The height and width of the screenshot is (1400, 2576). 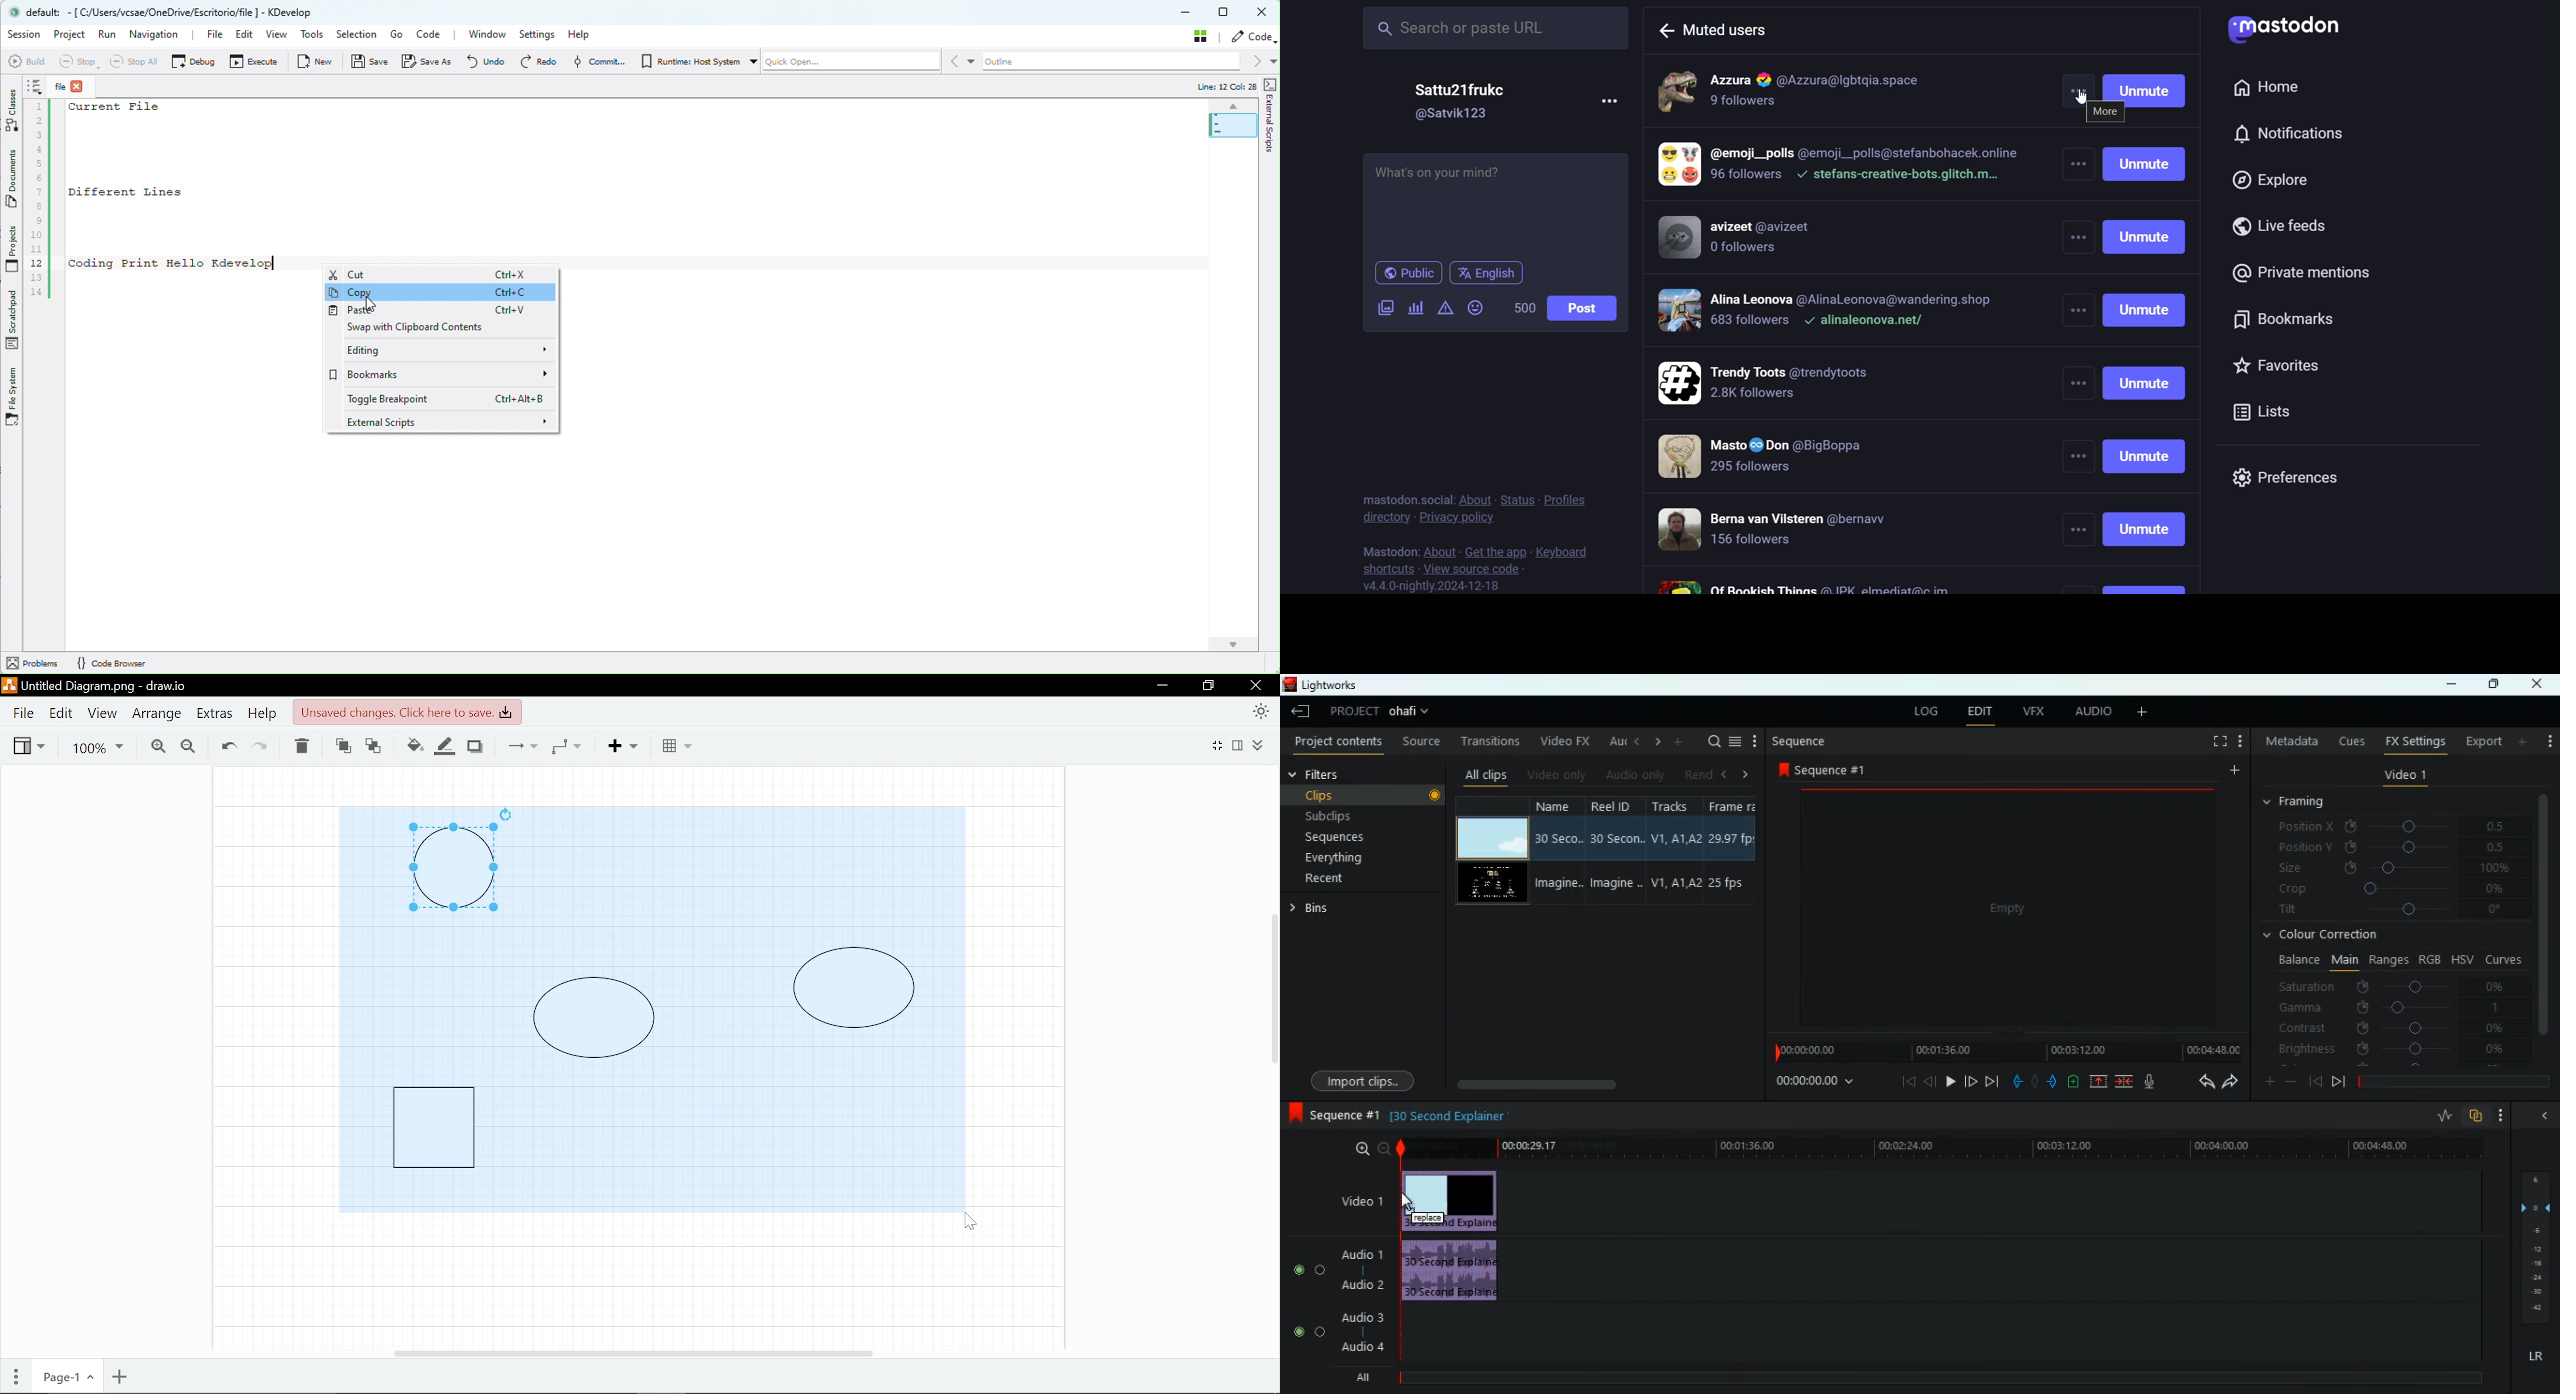 I want to click on External Scripts, so click(x=1269, y=112).